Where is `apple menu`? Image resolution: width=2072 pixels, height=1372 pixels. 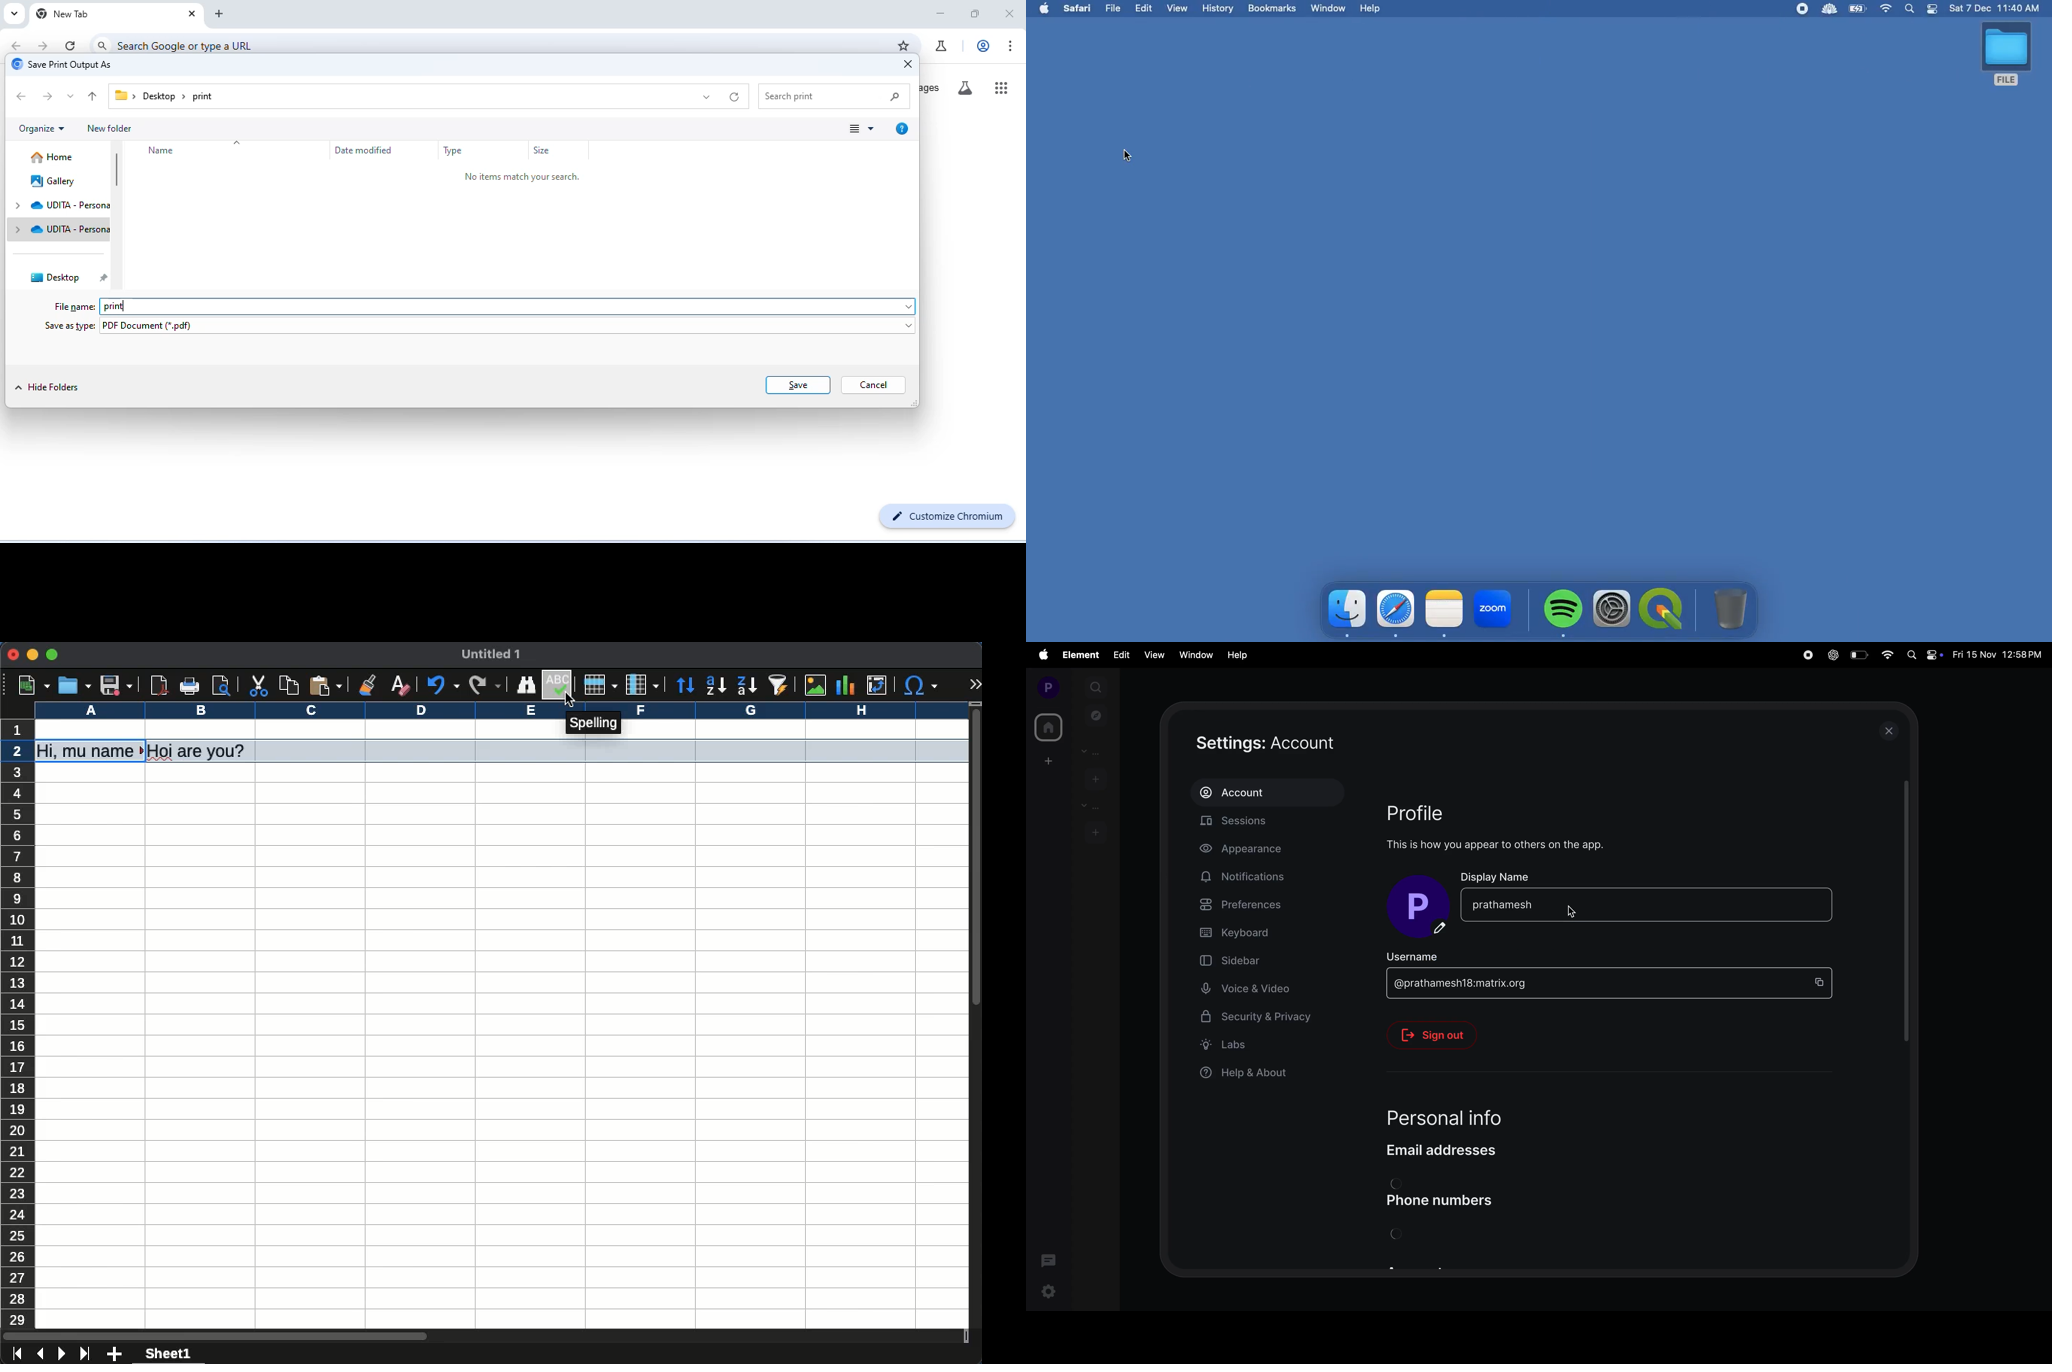
apple menu is located at coordinates (1042, 655).